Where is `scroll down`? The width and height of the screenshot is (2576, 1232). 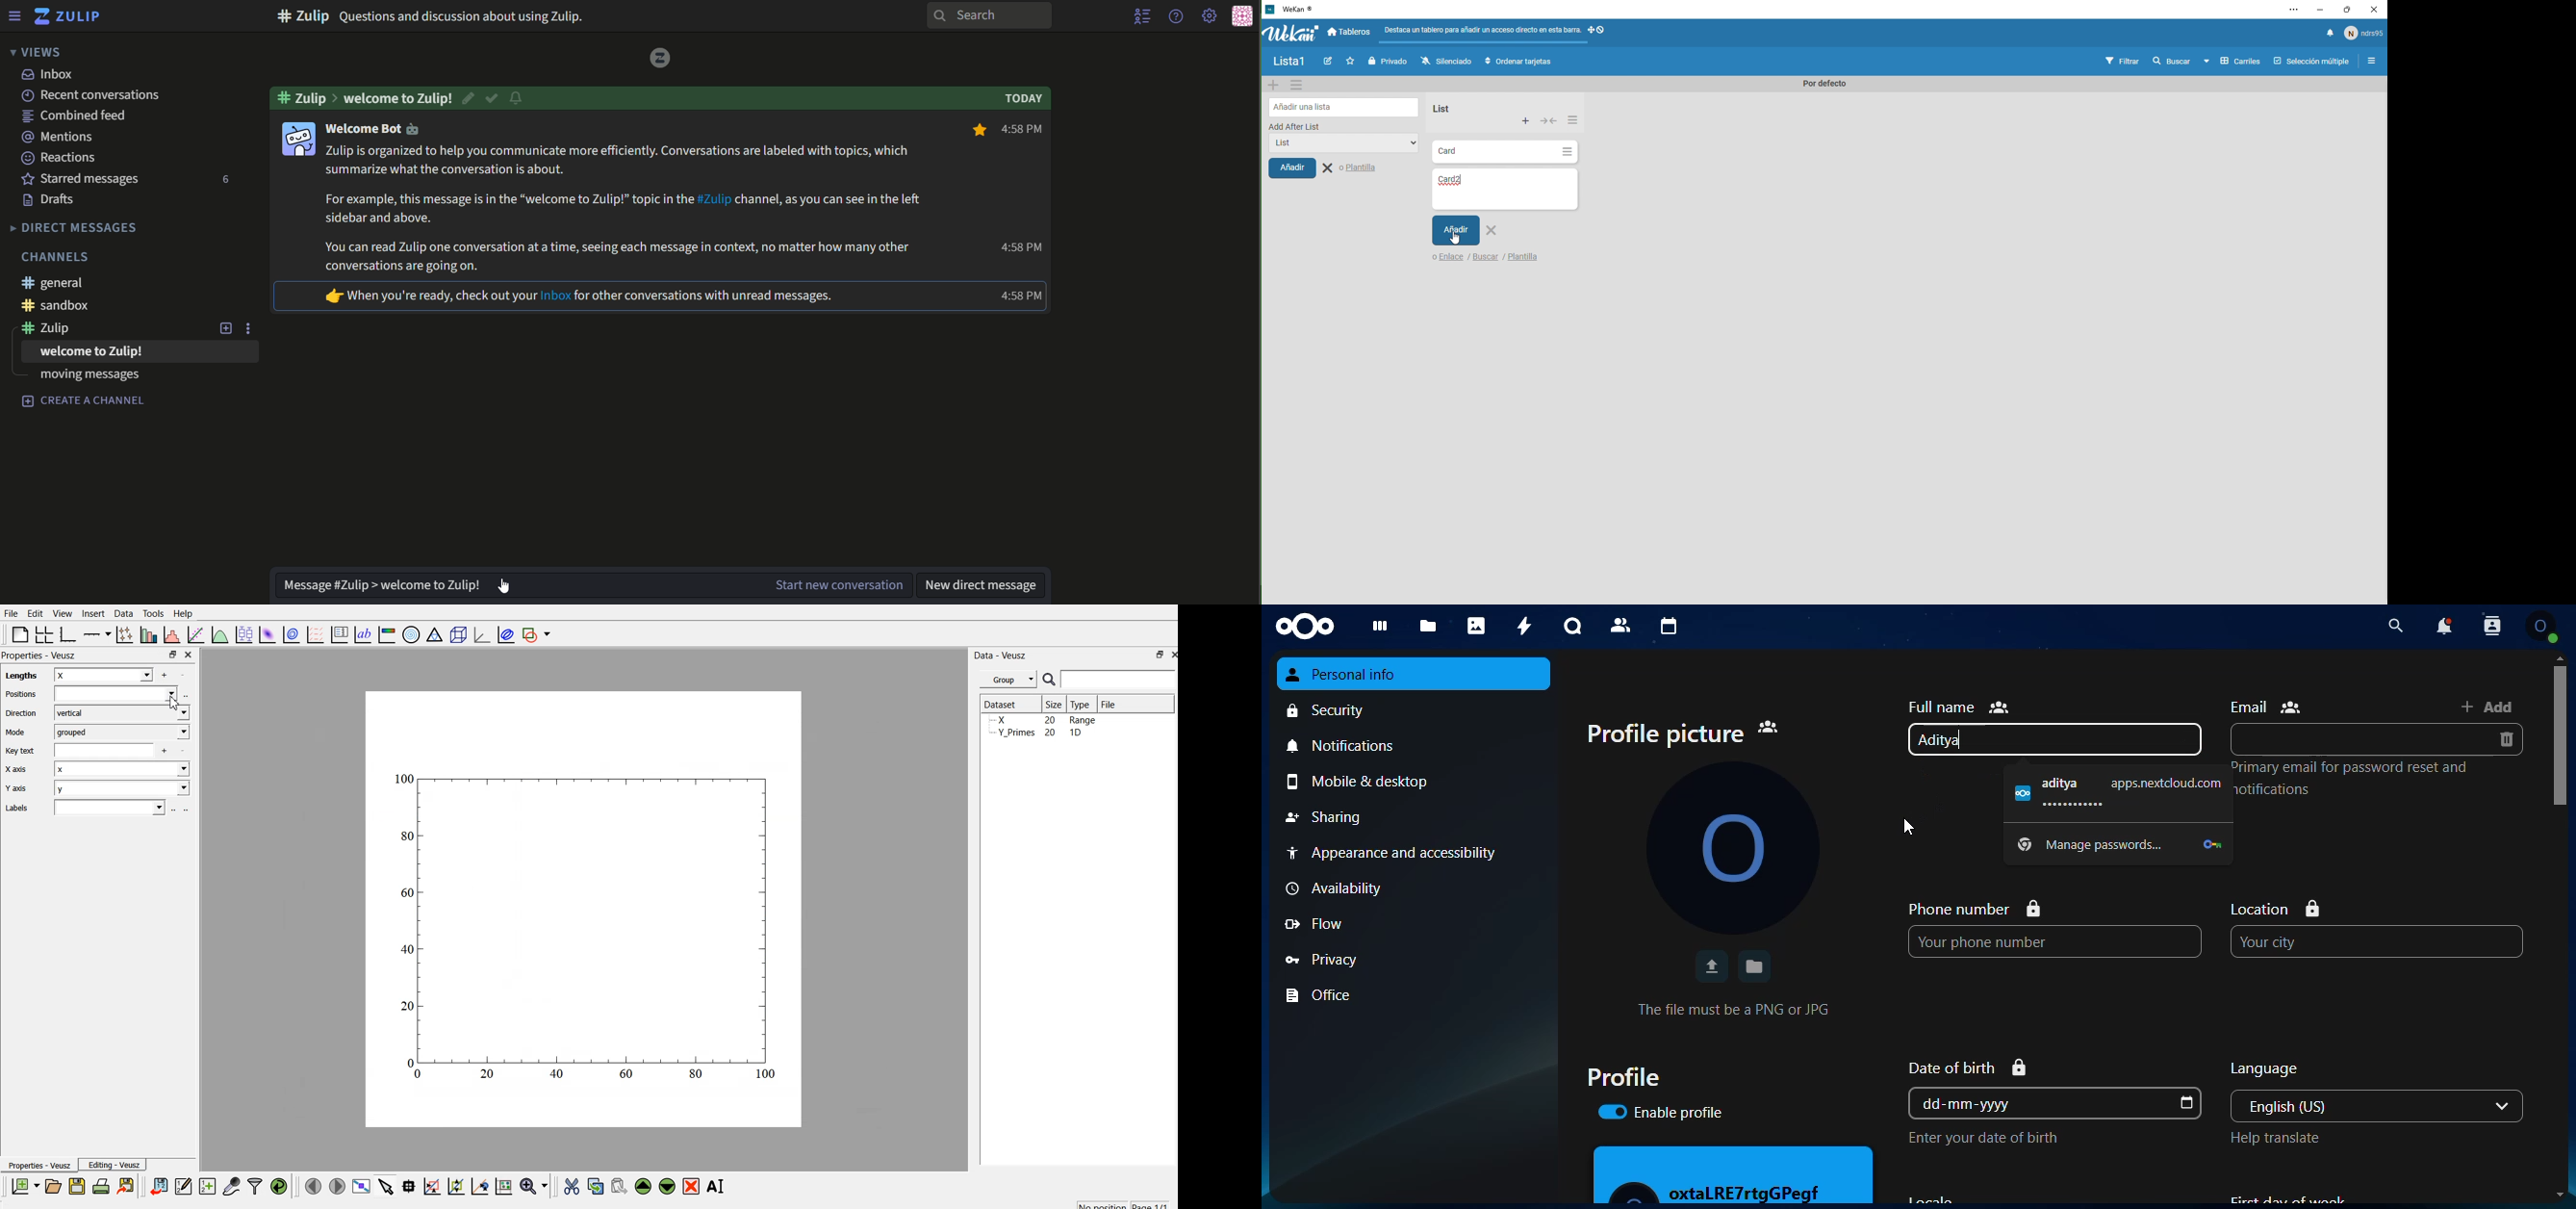 scroll down is located at coordinates (2560, 1195).